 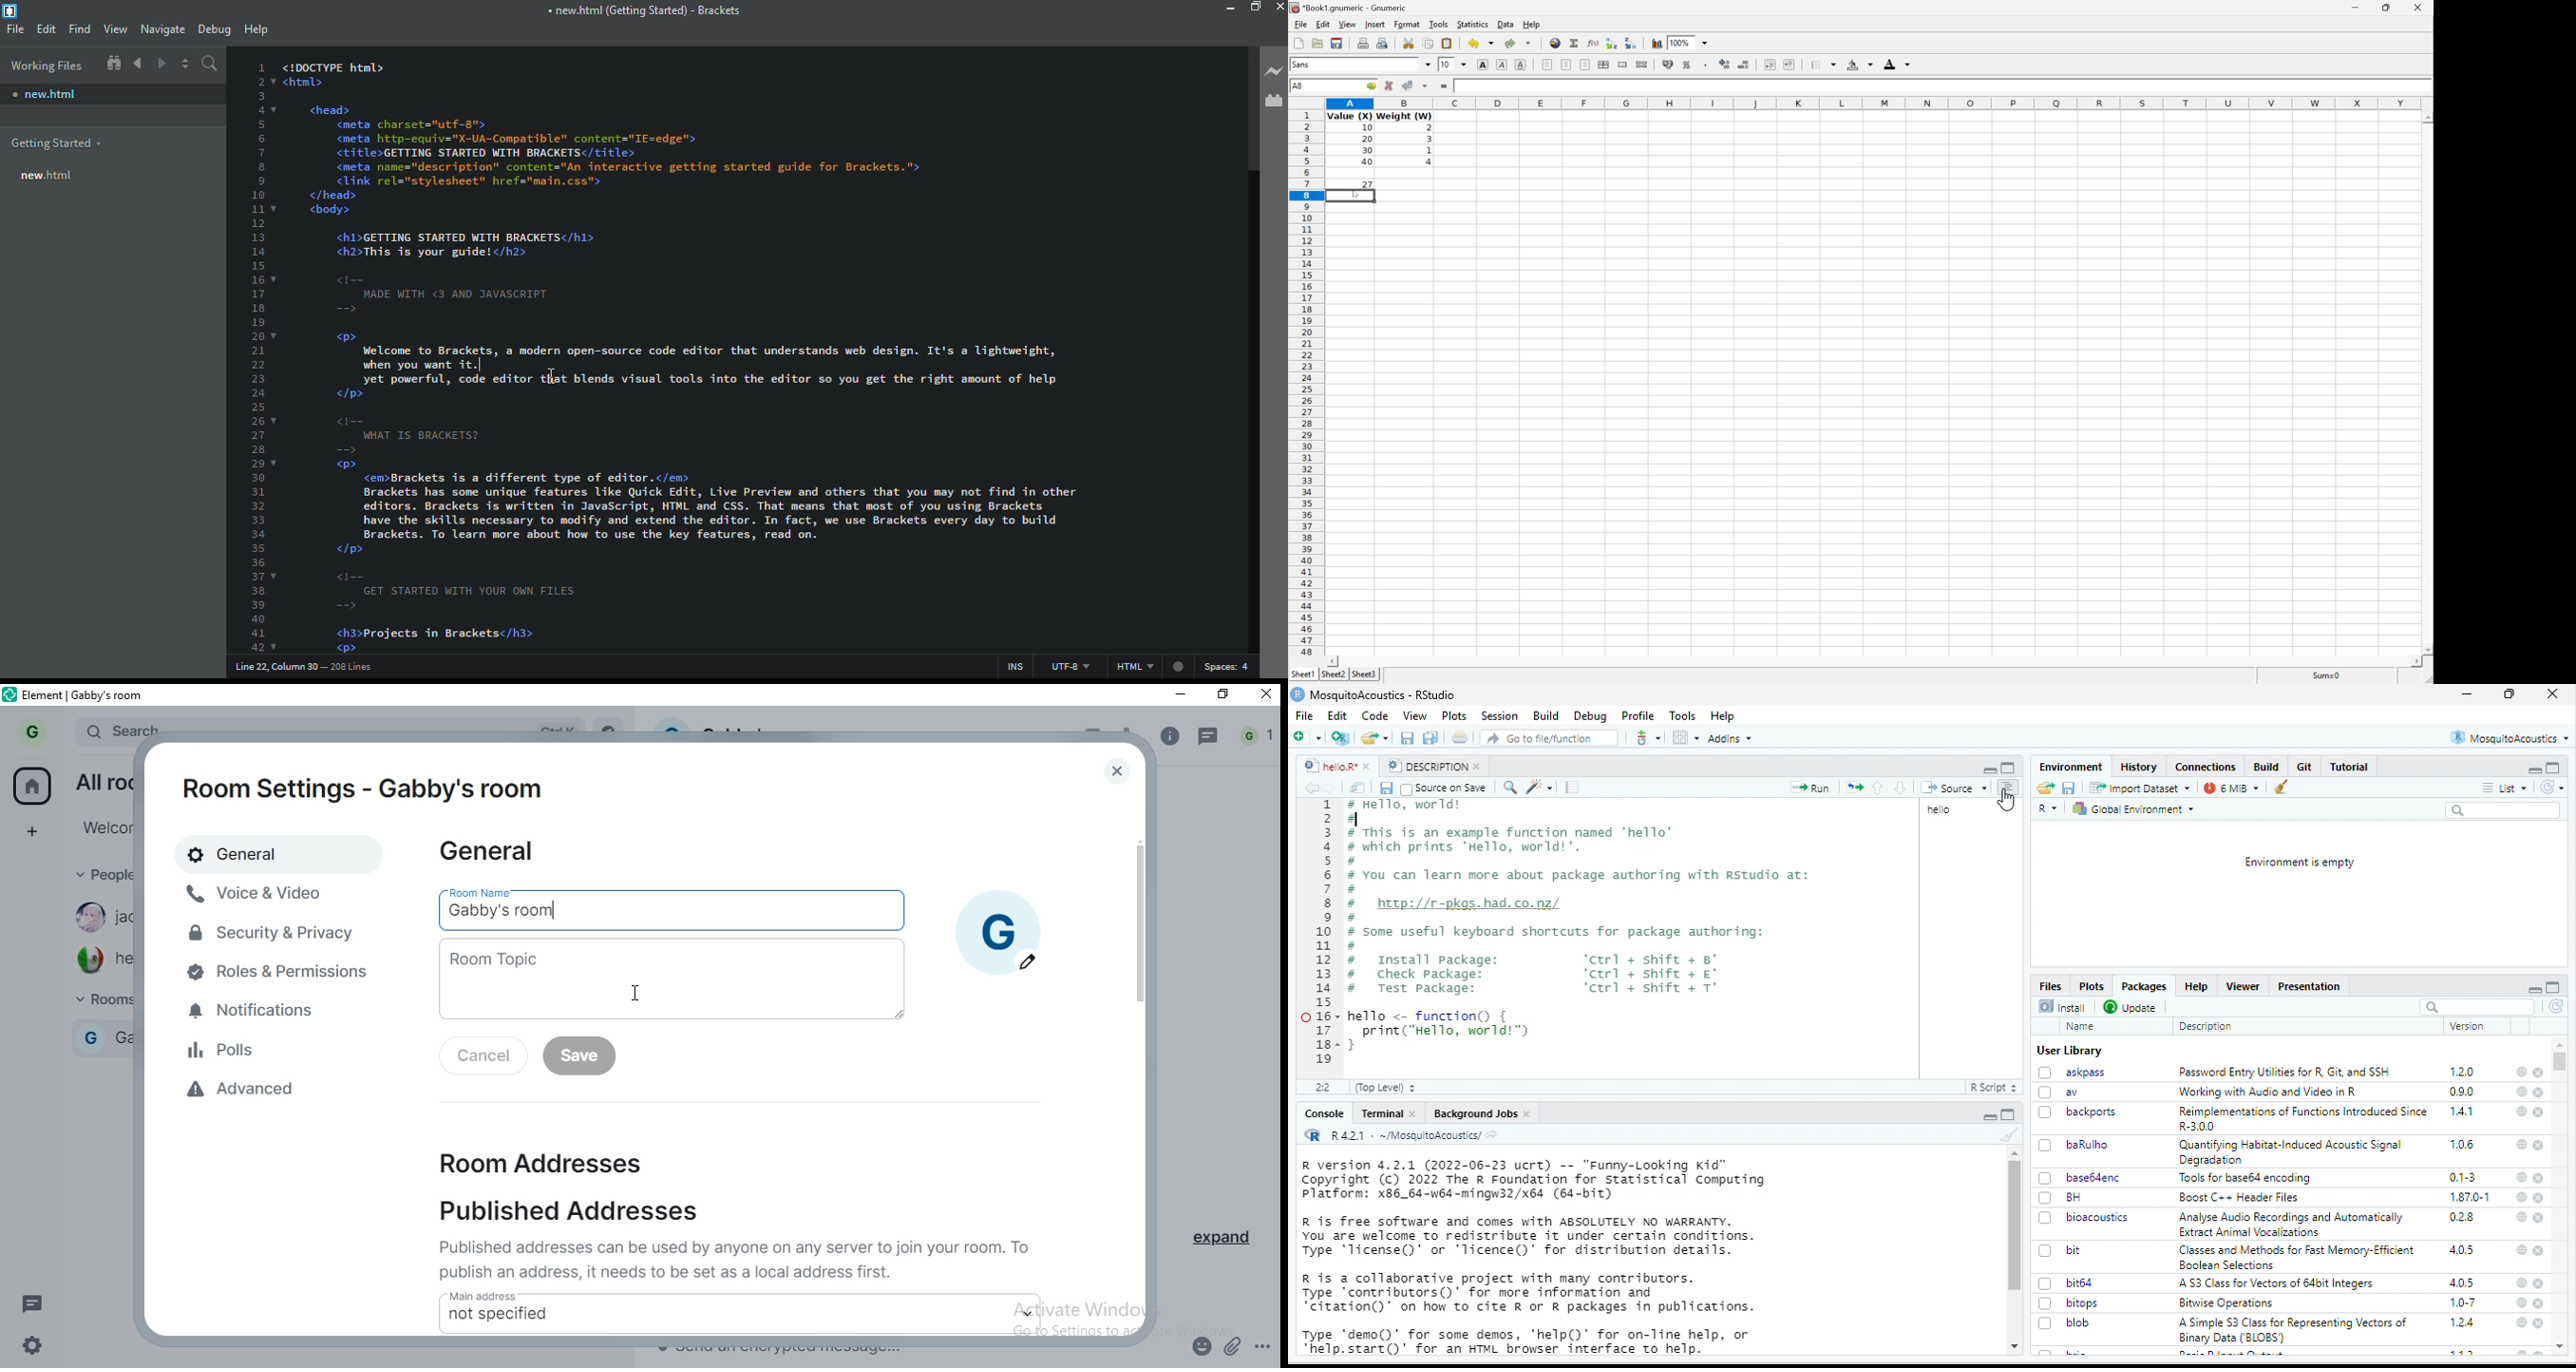 What do you see at coordinates (1623, 65) in the screenshot?
I see `Merge a range of cells` at bounding box center [1623, 65].